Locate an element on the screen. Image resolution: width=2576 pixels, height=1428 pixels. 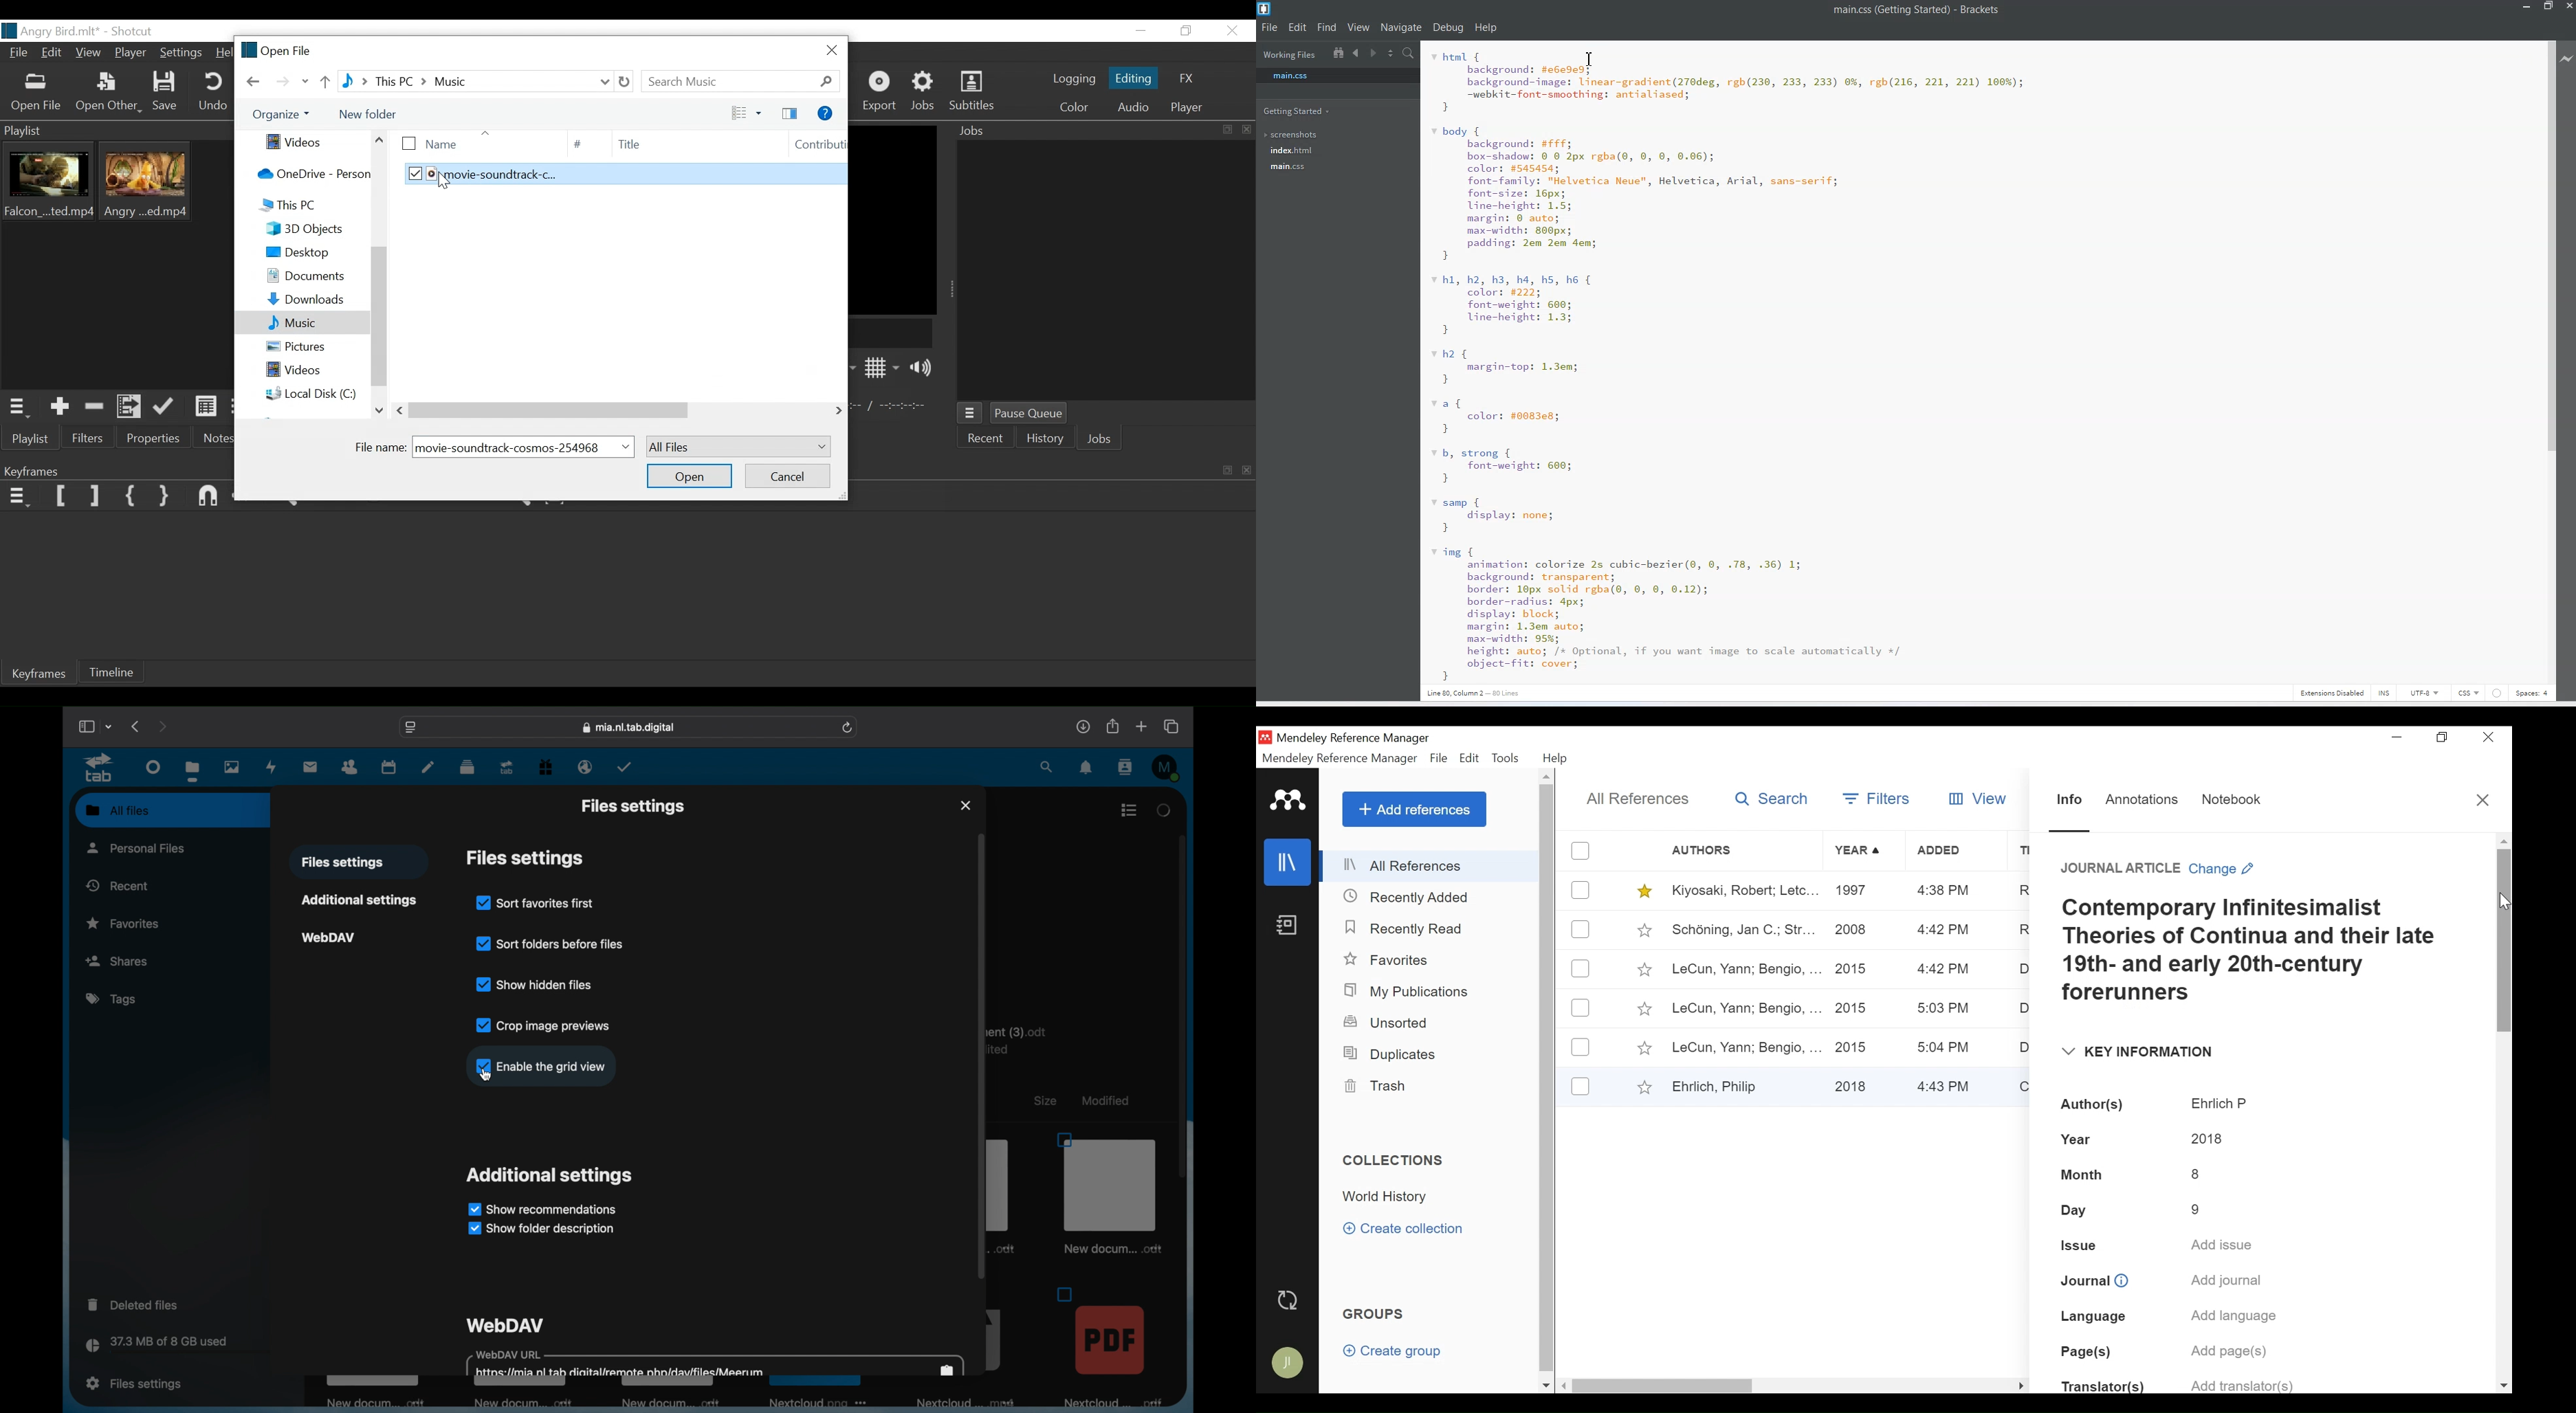
files settings is located at coordinates (633, 806).